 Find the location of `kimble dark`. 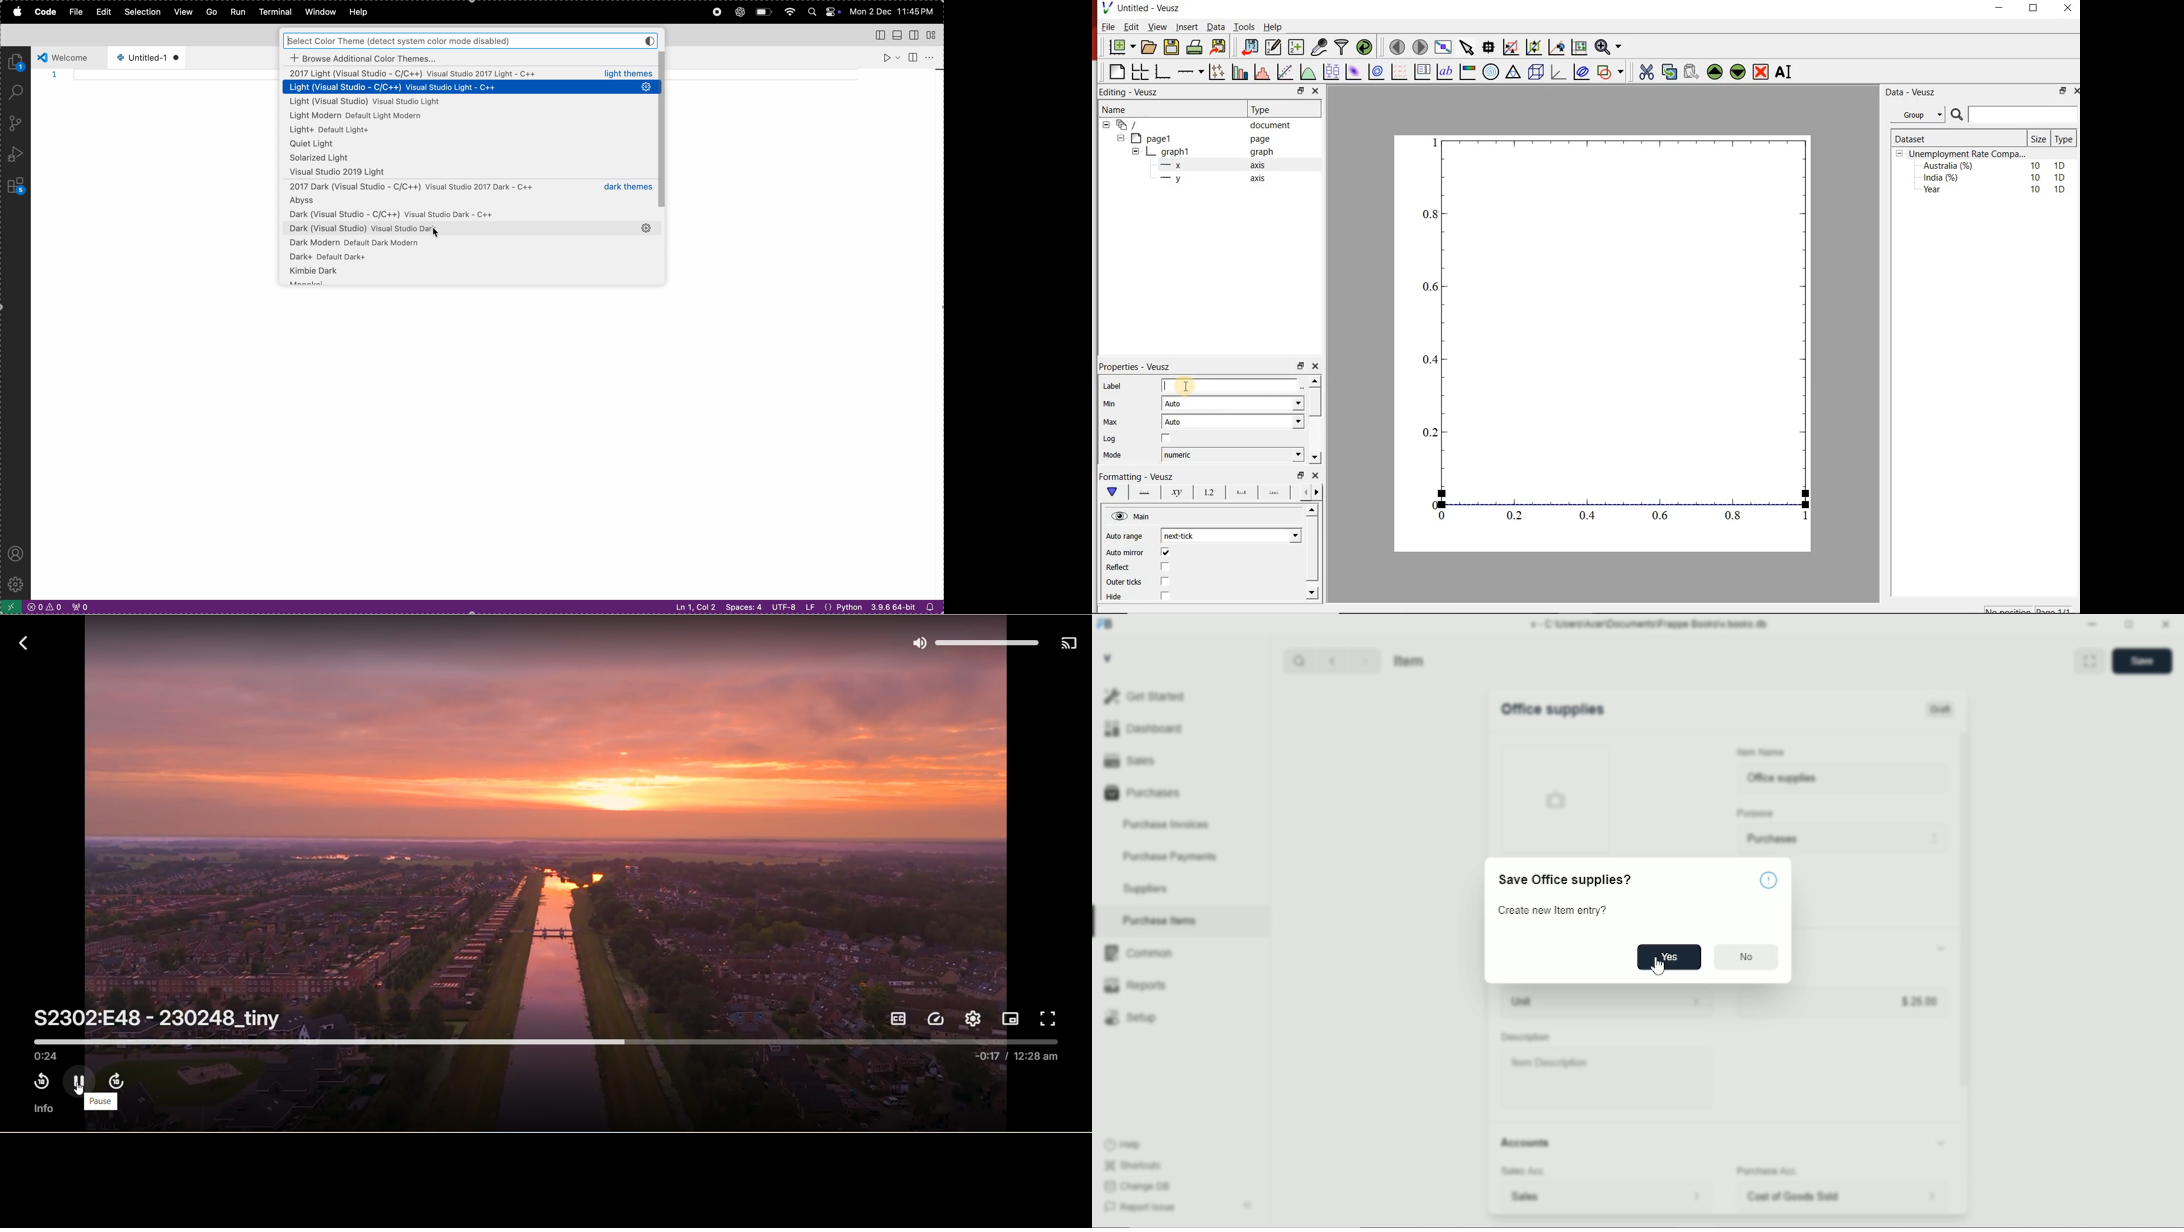

kimble dark is located at coordinates (469, 275).